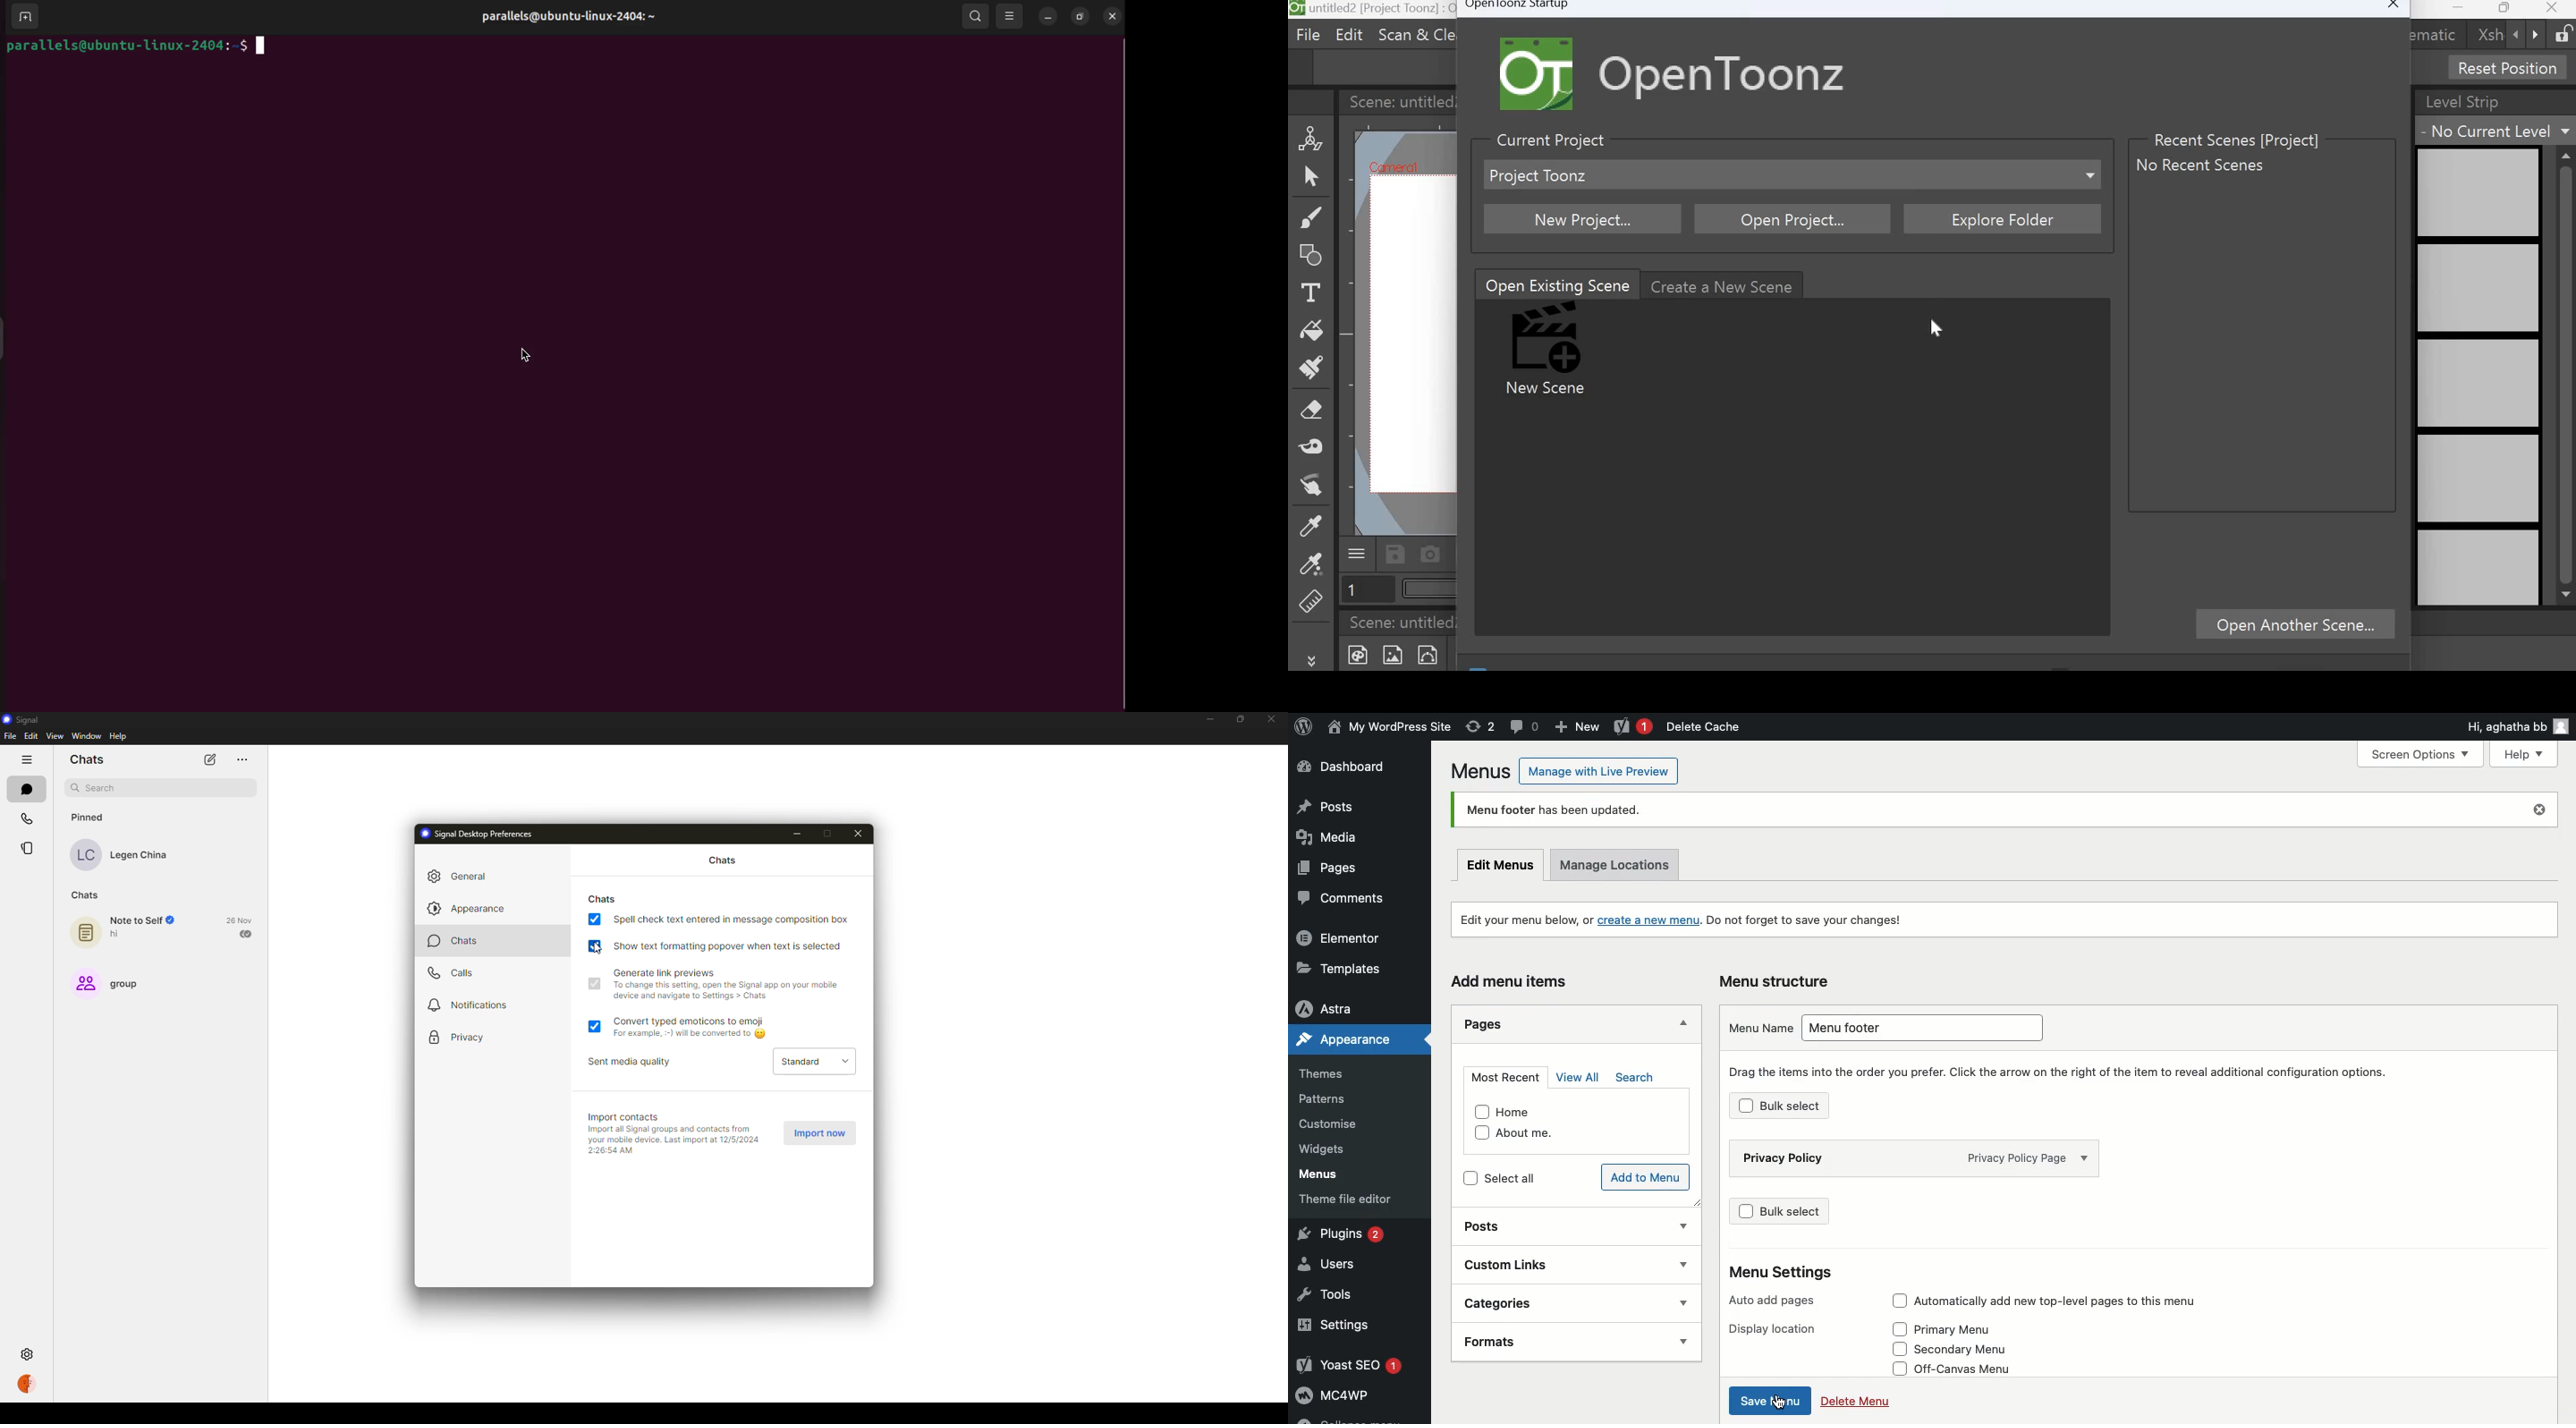  I want to click on No current level, so click(2493, 133).